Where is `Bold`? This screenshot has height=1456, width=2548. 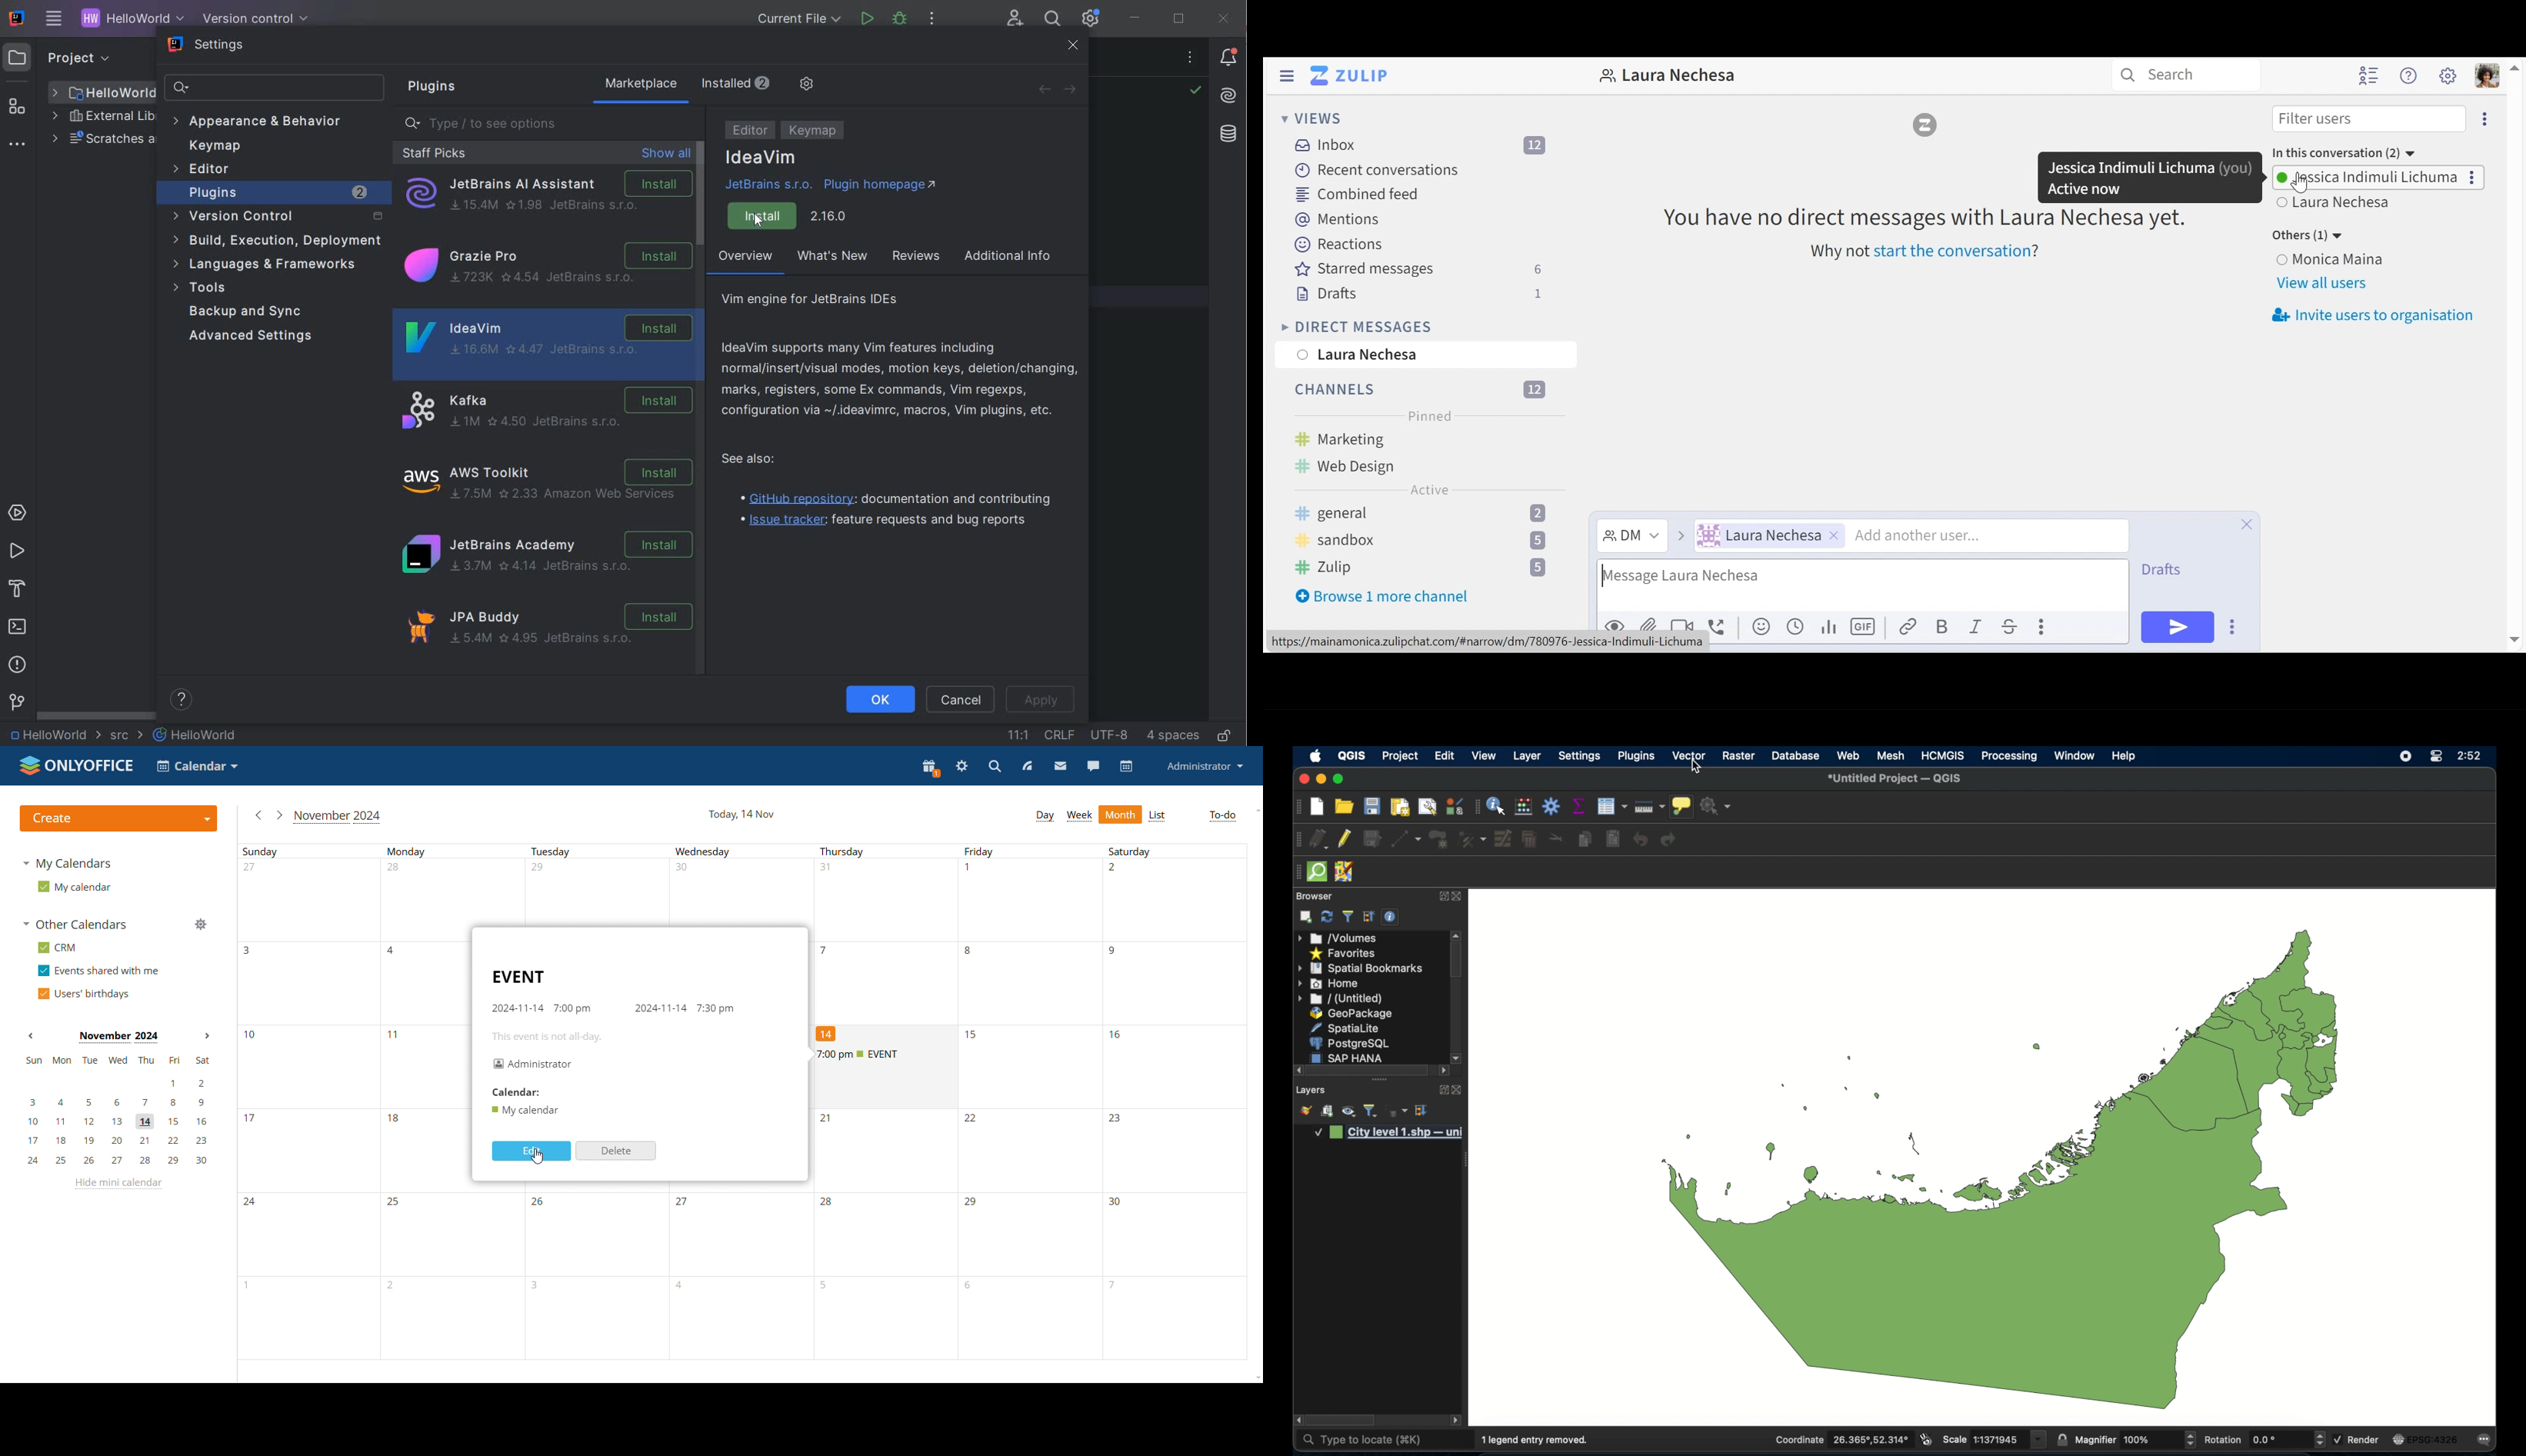 Bold is located at coordinates (1944, 628).